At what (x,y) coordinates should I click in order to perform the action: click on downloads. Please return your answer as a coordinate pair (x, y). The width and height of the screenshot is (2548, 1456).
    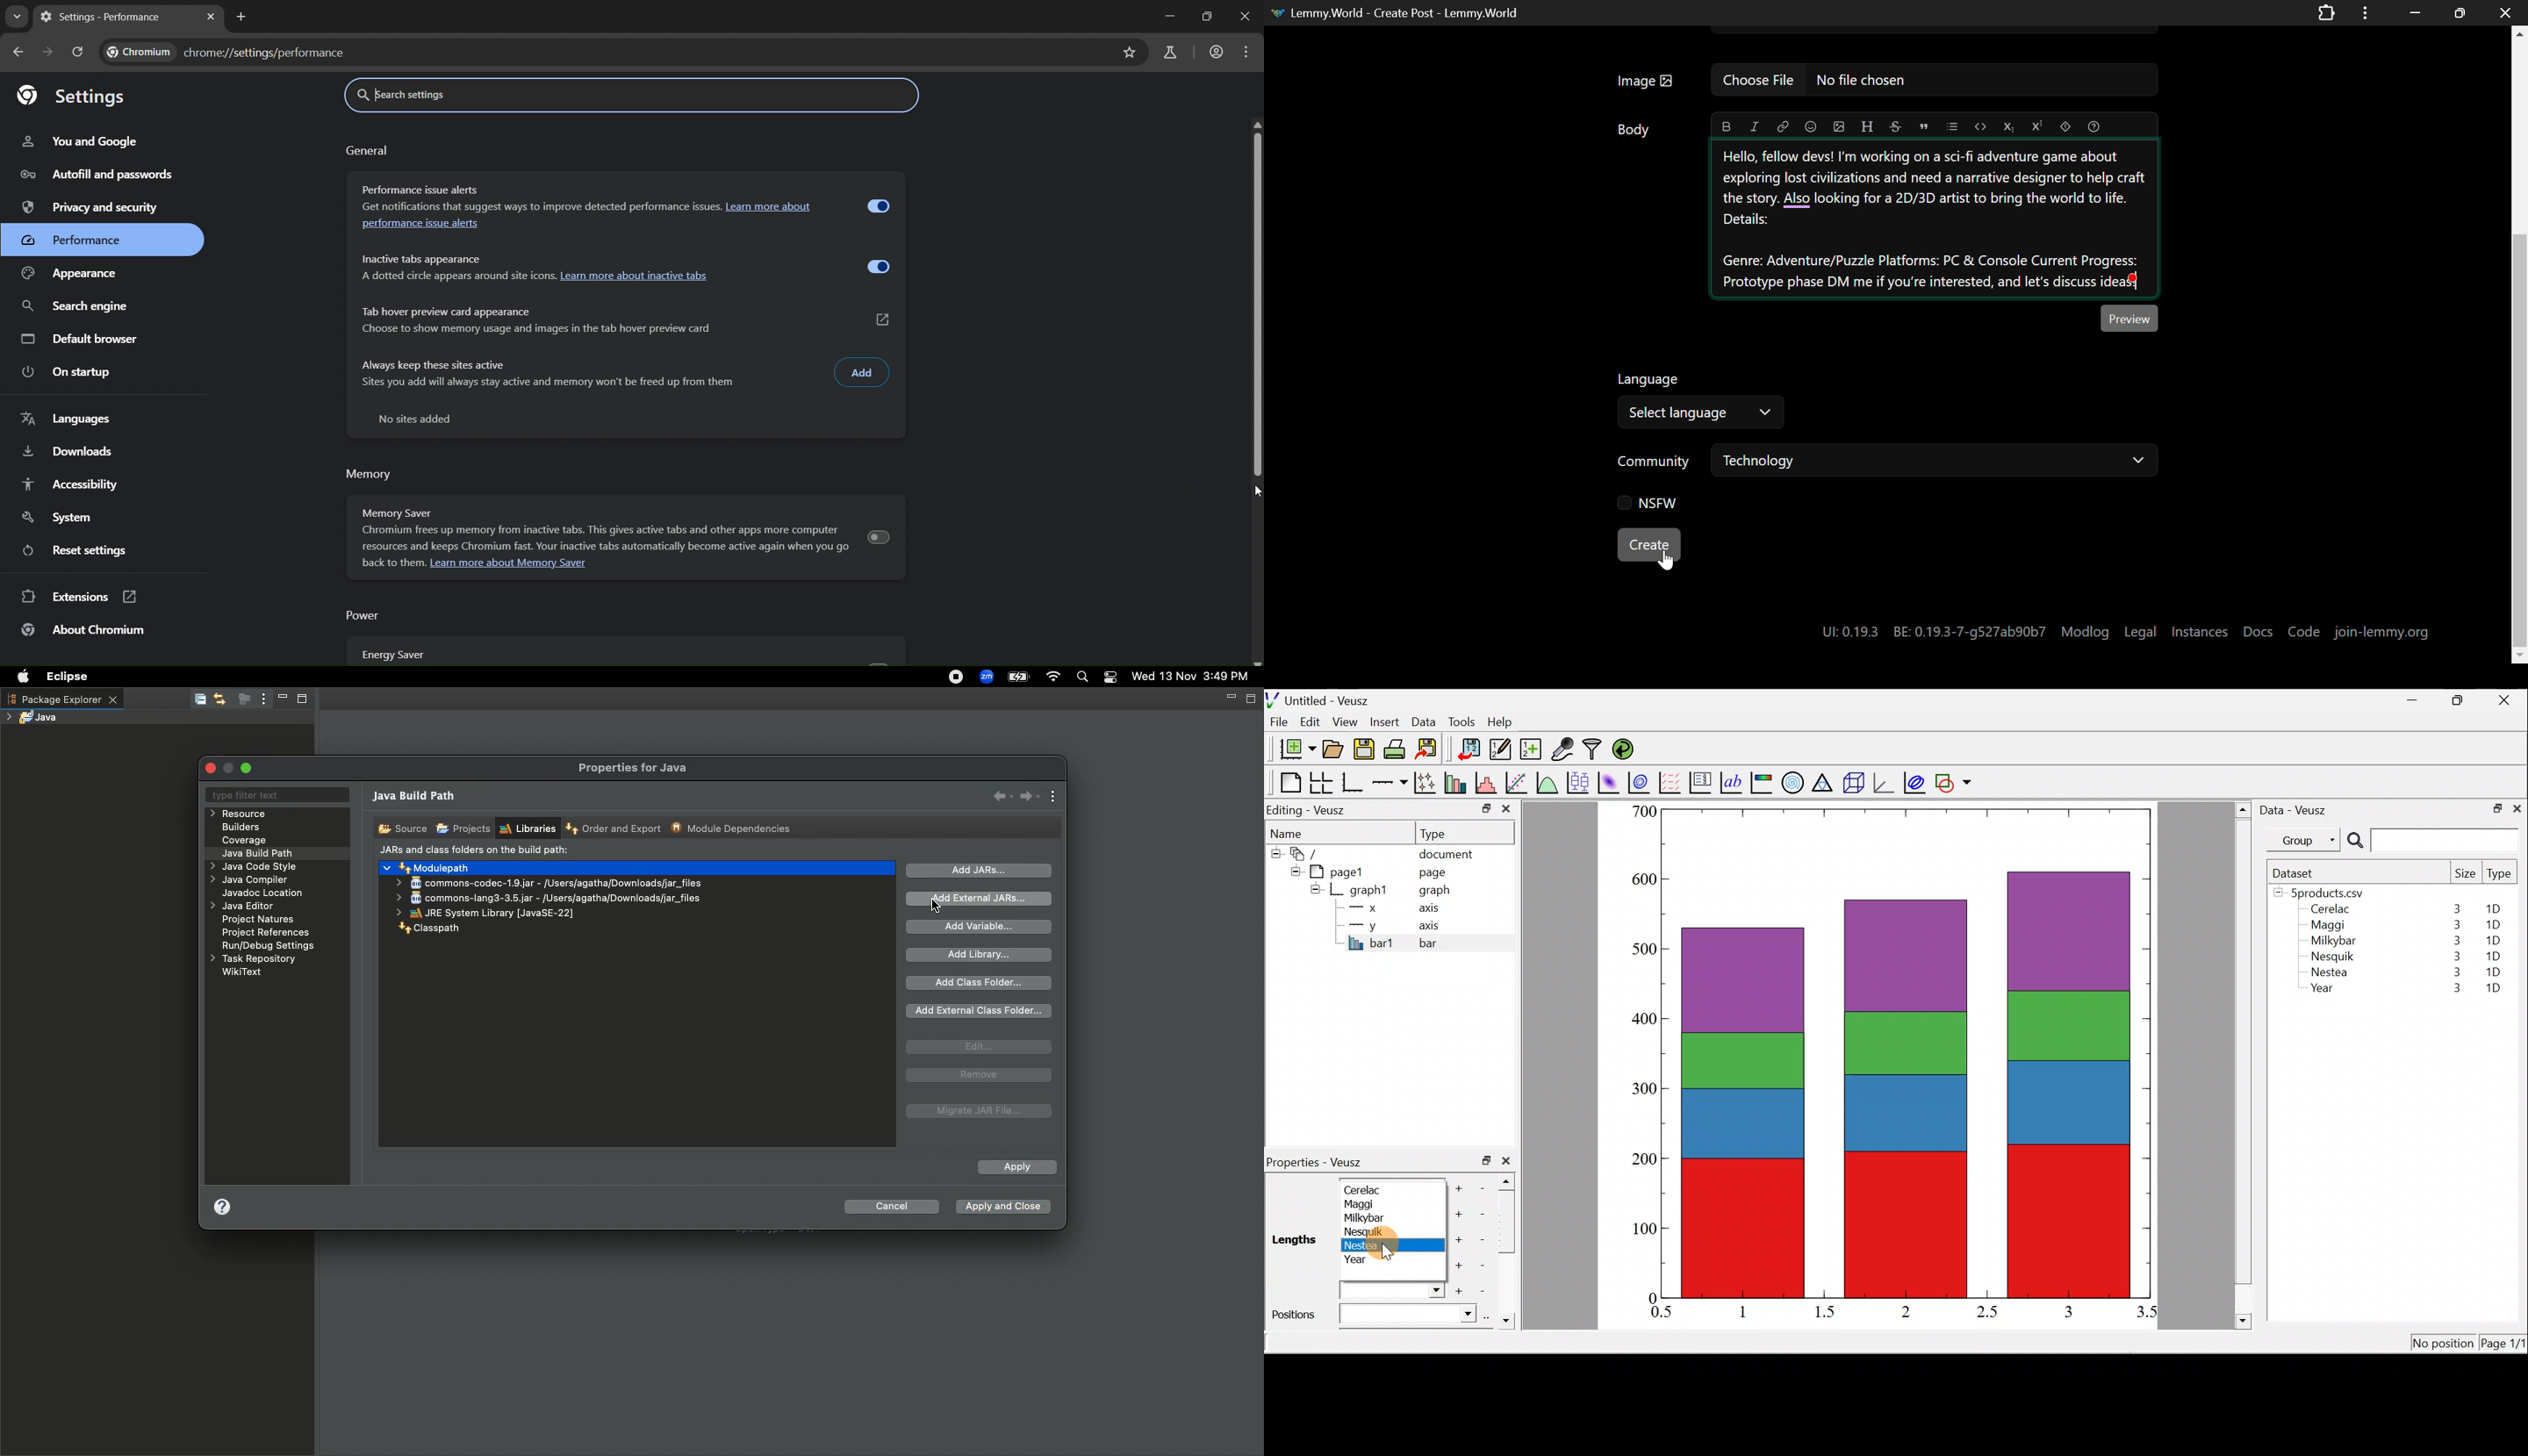
    Looking at the image, I should click on (72, 451).